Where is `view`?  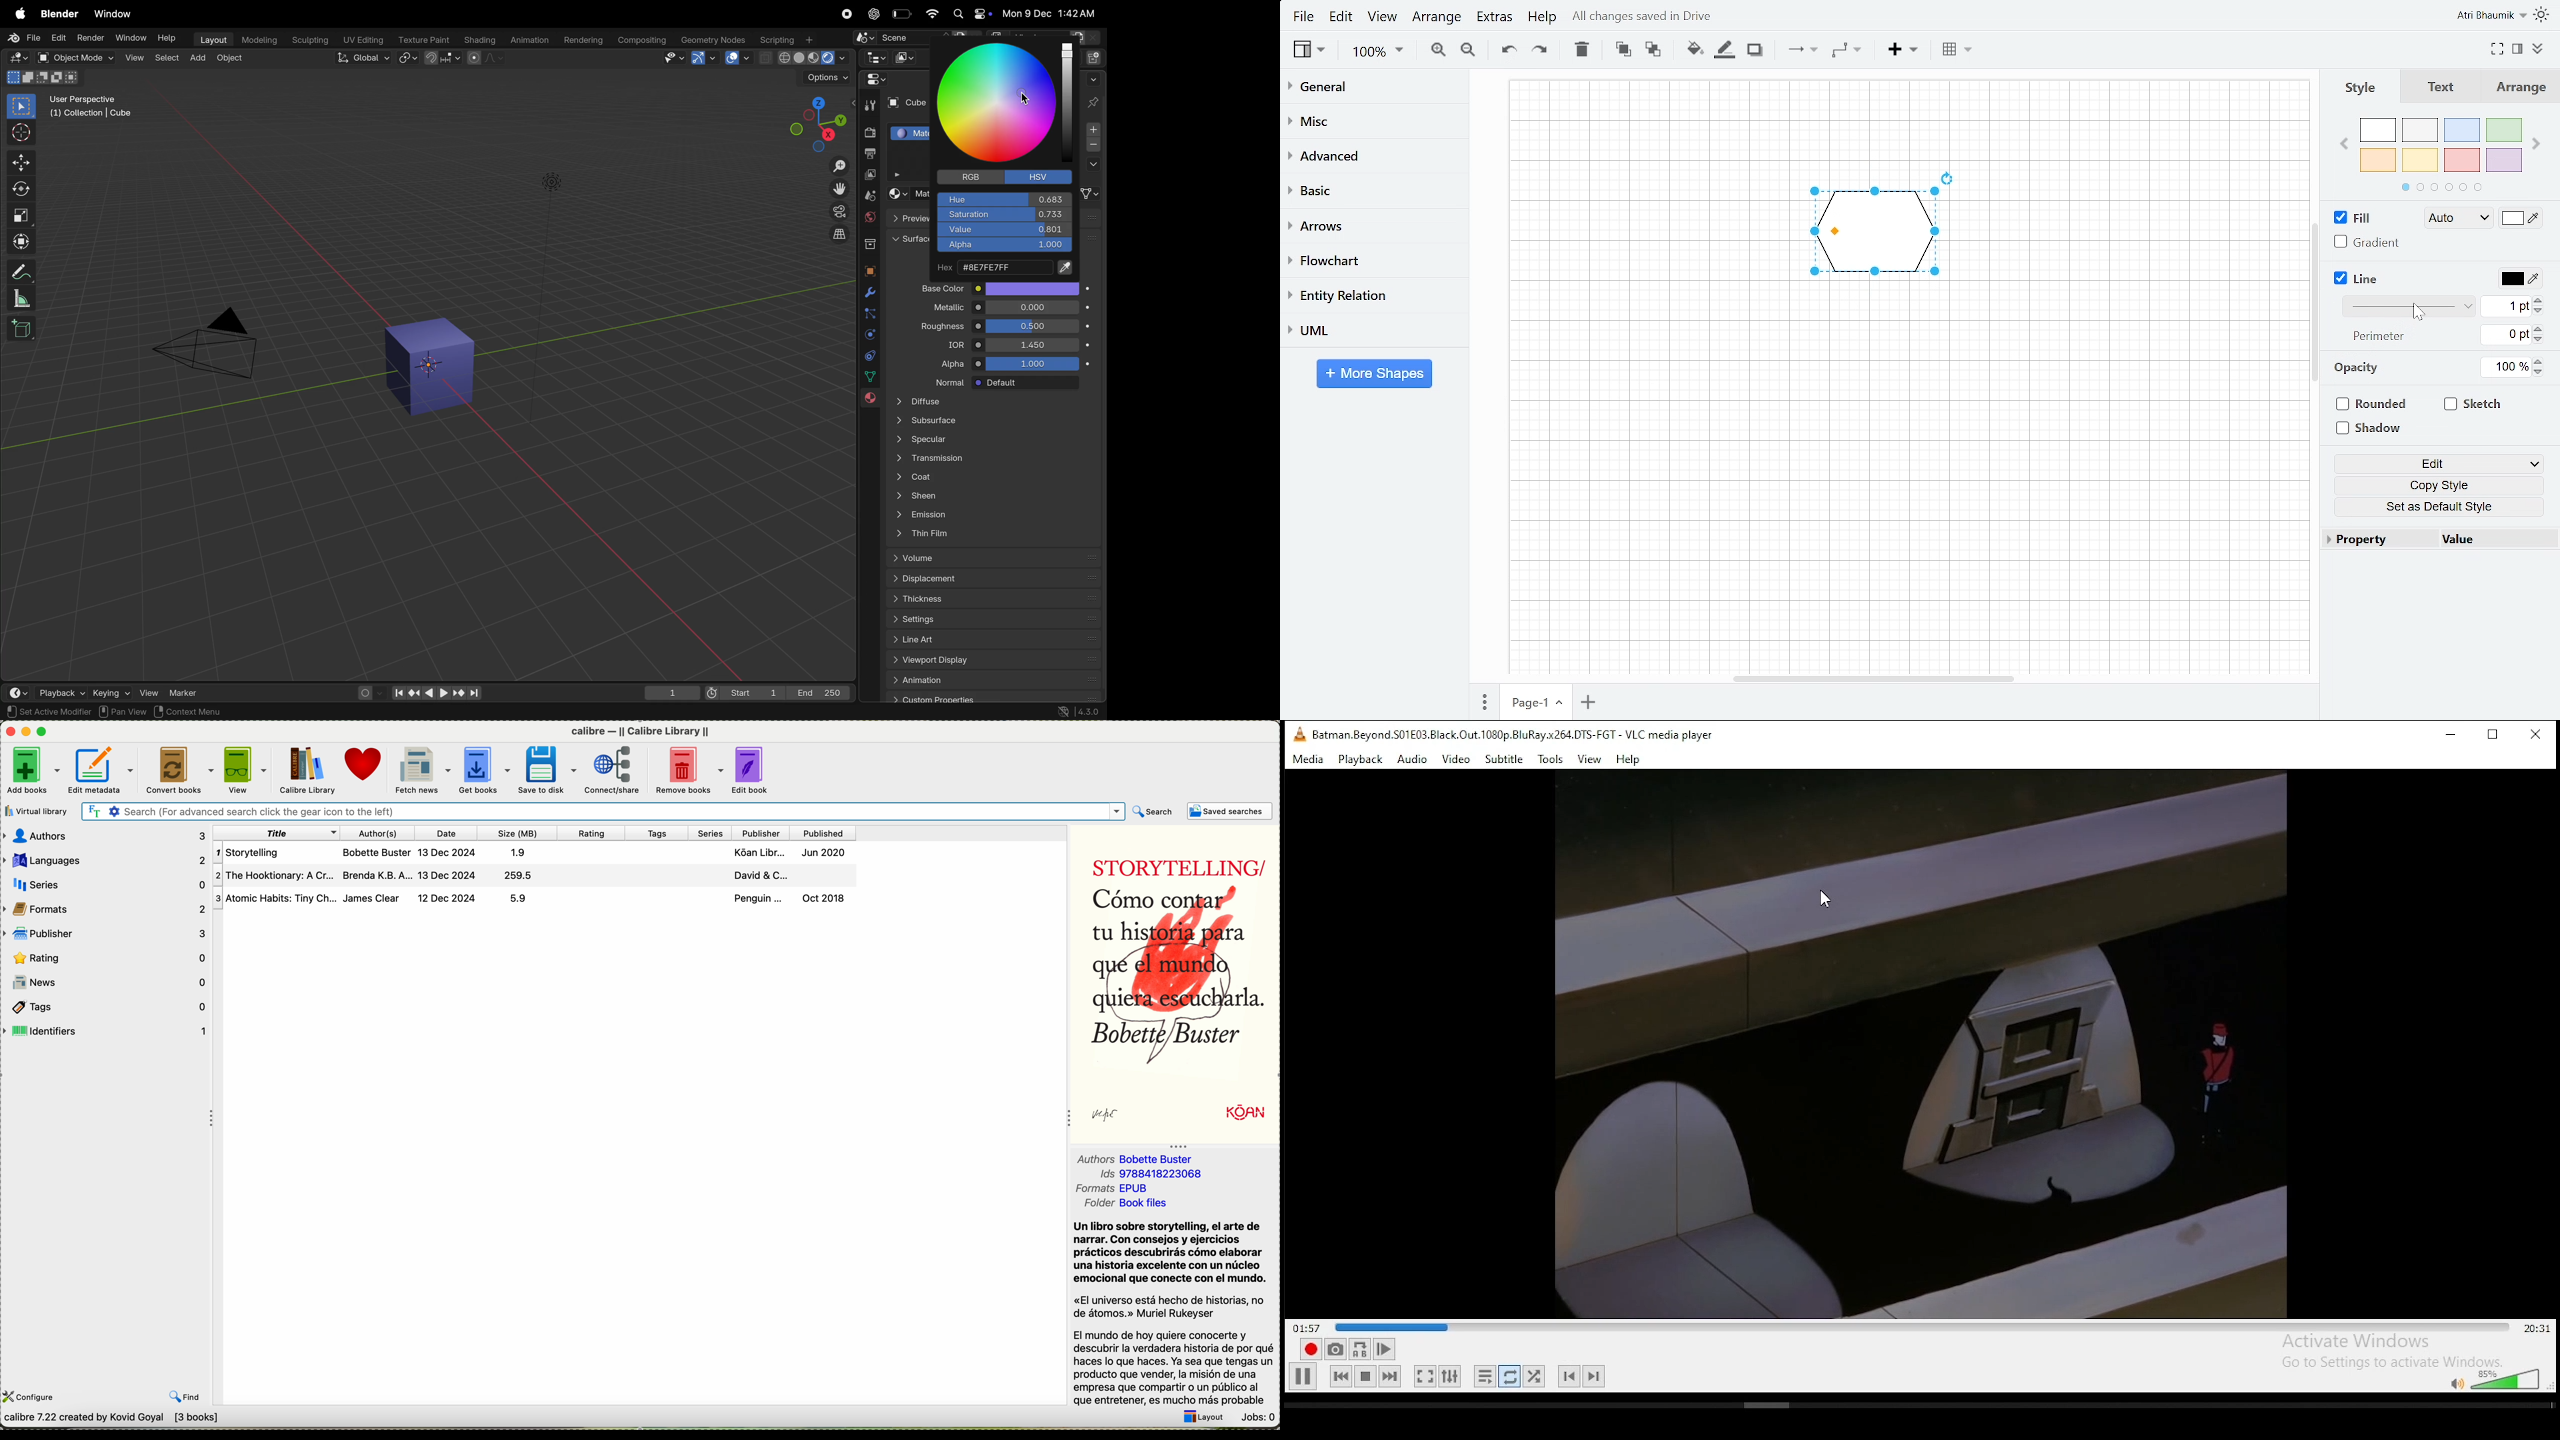 view is located at coordinates (134, 59).